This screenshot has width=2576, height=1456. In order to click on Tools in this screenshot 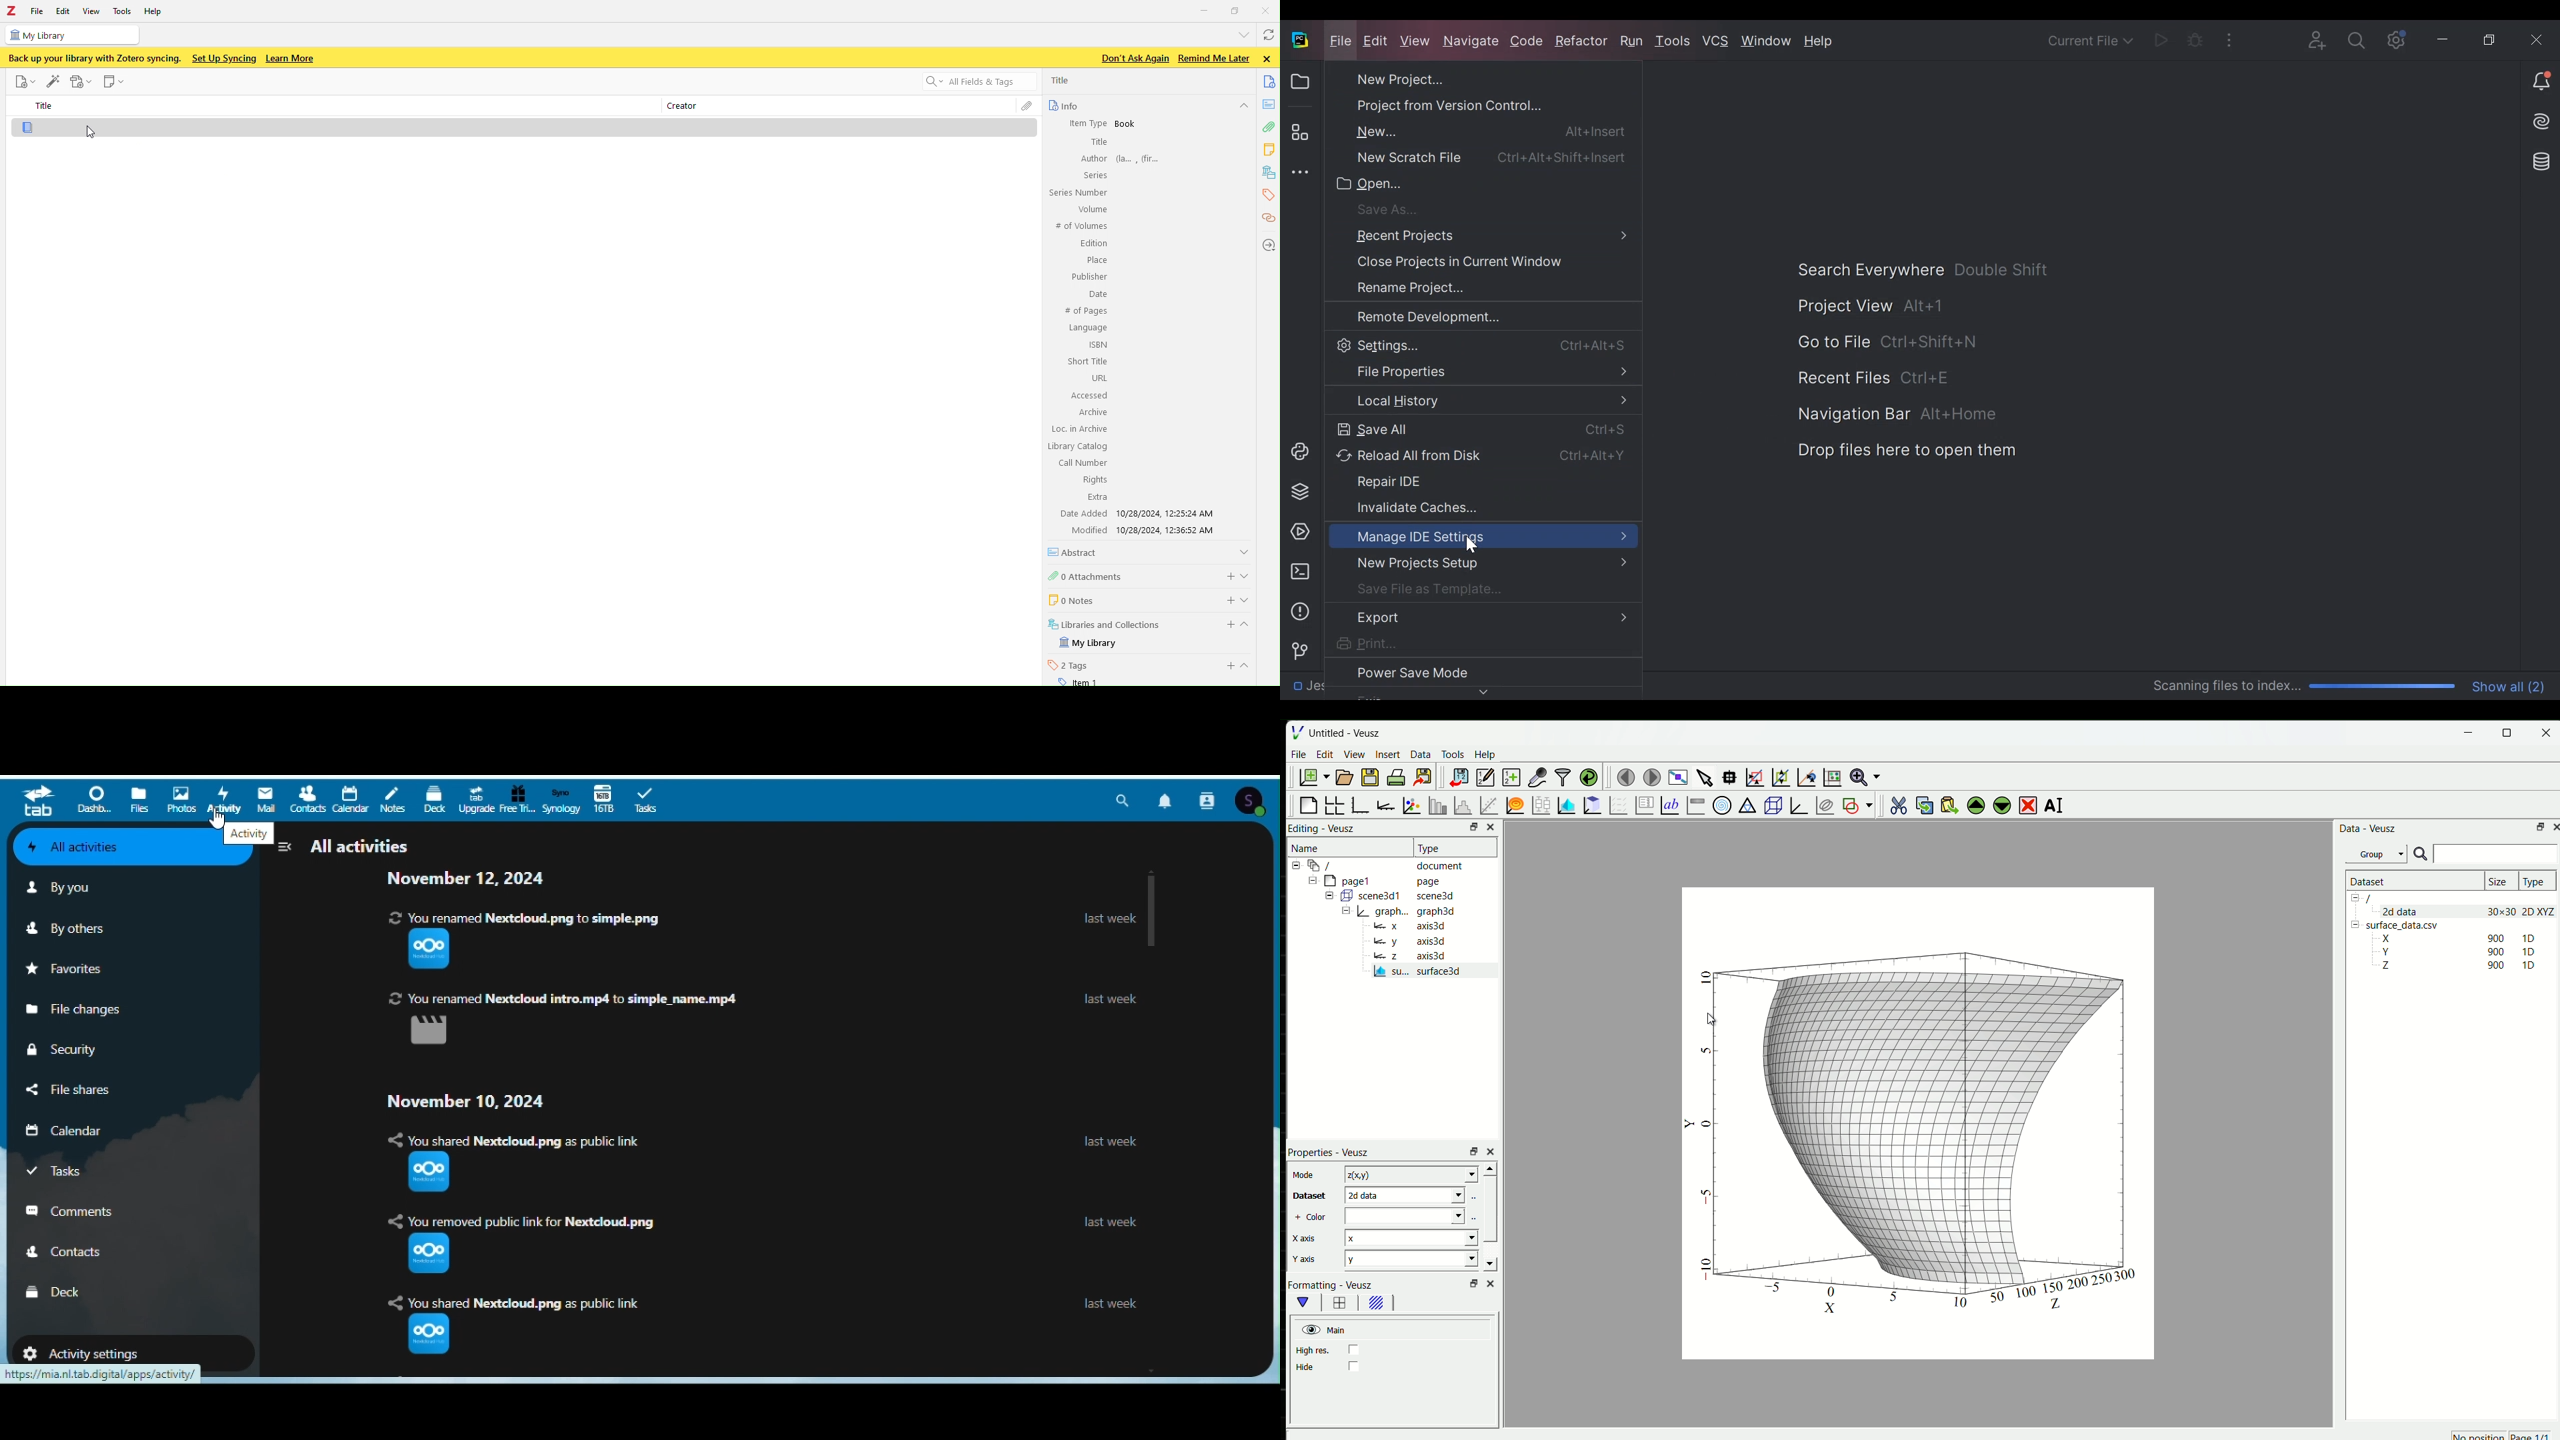, I will do `click(123, 11)`.